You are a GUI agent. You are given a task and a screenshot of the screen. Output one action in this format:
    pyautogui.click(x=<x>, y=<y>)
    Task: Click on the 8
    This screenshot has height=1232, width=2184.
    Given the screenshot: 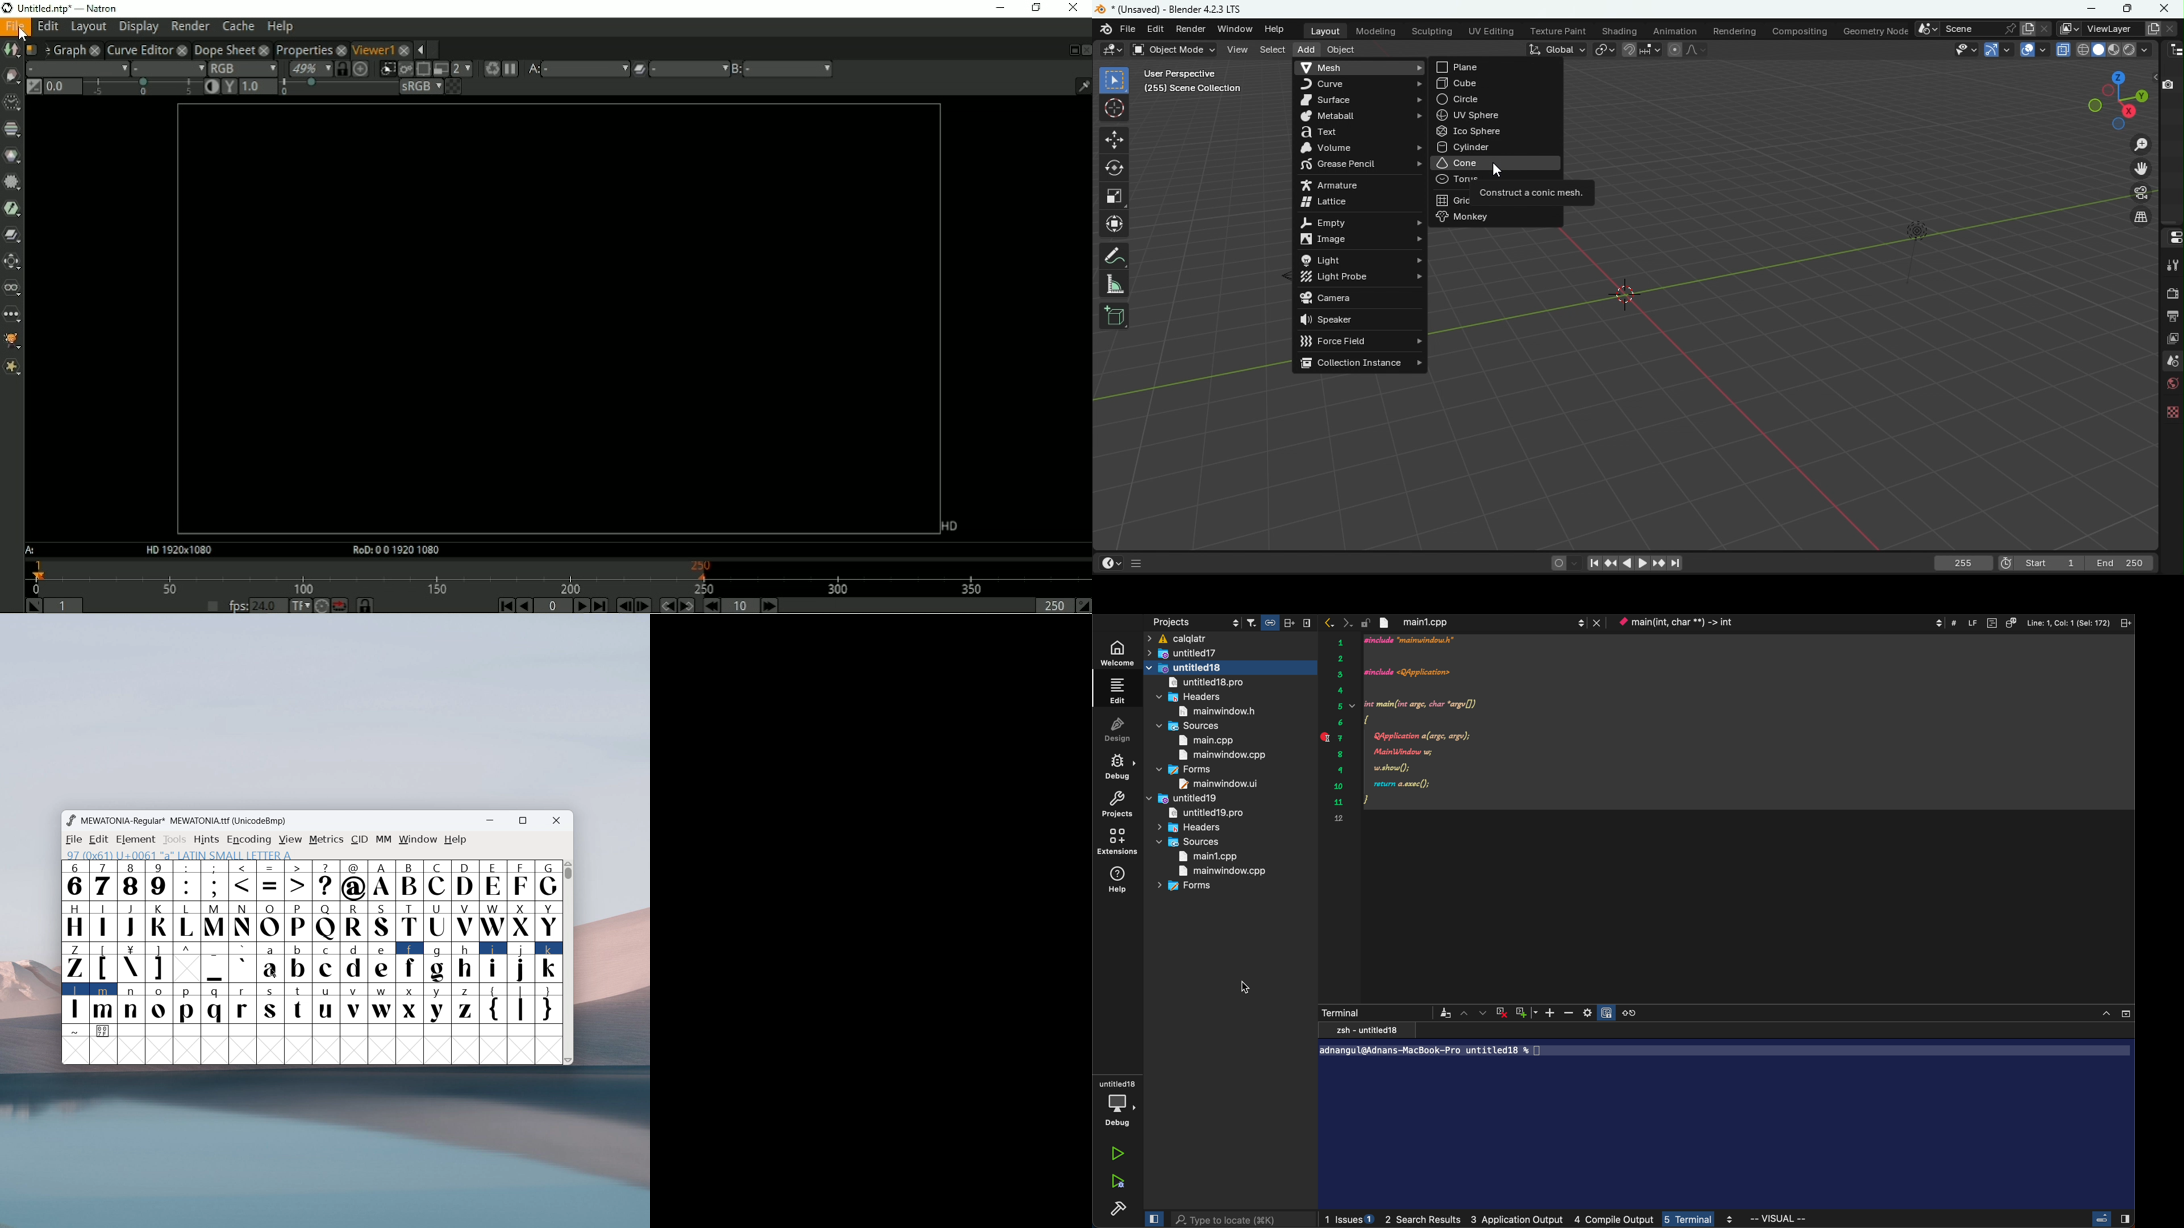 What is the action you would take?
    pyautogui.click(x=131, y=880)
    